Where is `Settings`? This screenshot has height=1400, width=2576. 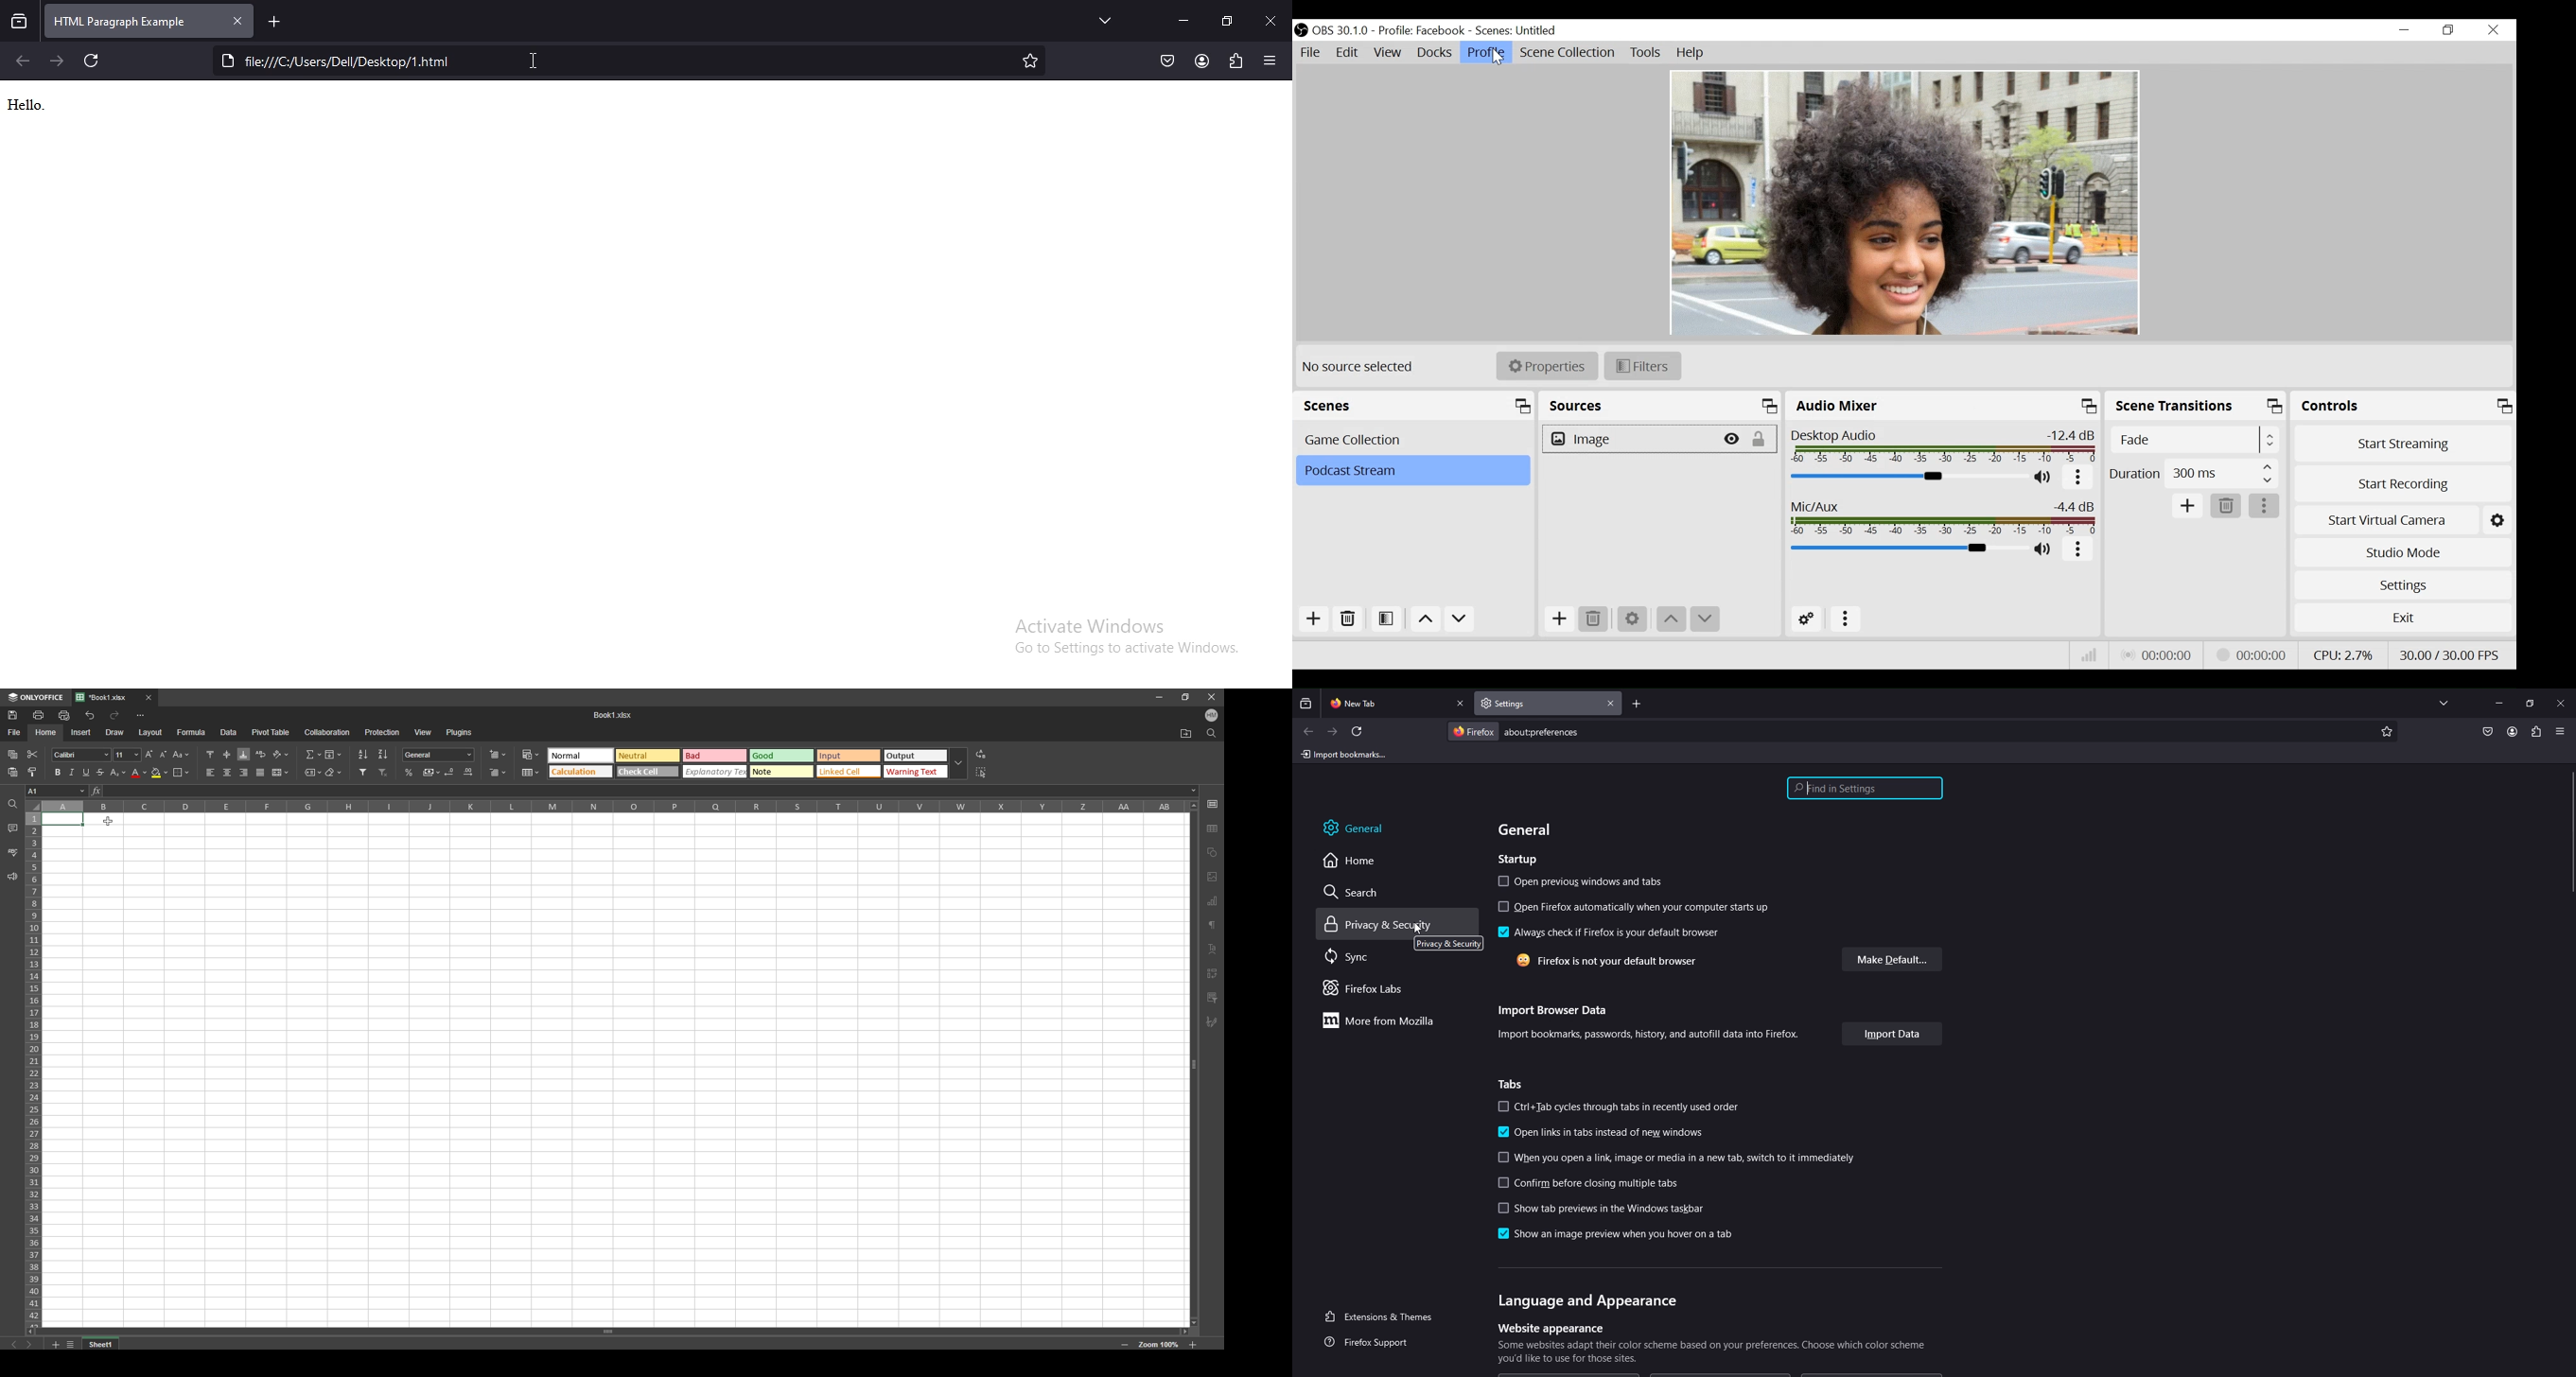 Settings is located at coordinates (1633, 620).